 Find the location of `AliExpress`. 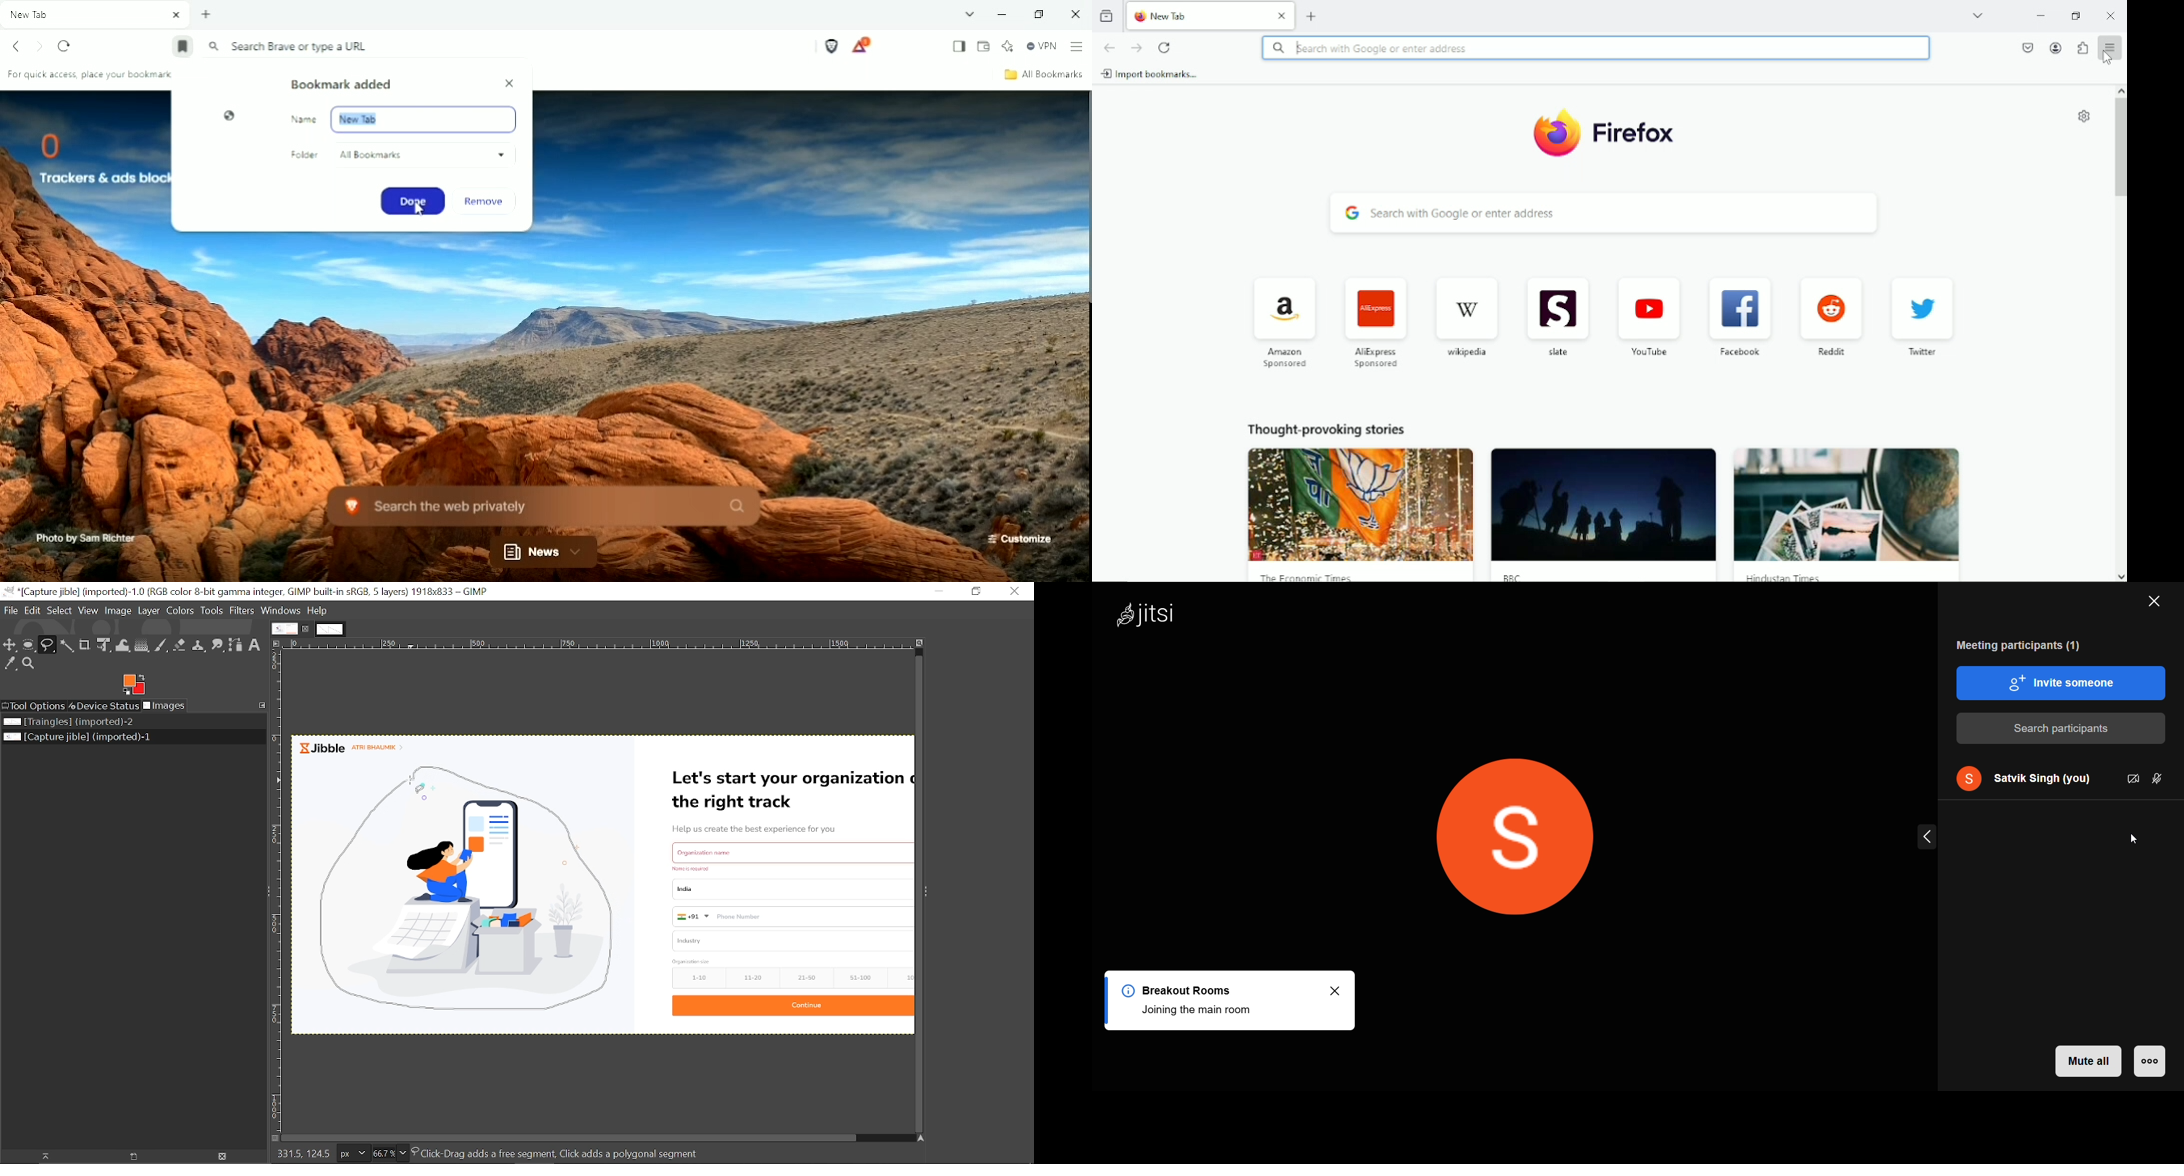

AliExpress is located at coordinates (1375, 321).